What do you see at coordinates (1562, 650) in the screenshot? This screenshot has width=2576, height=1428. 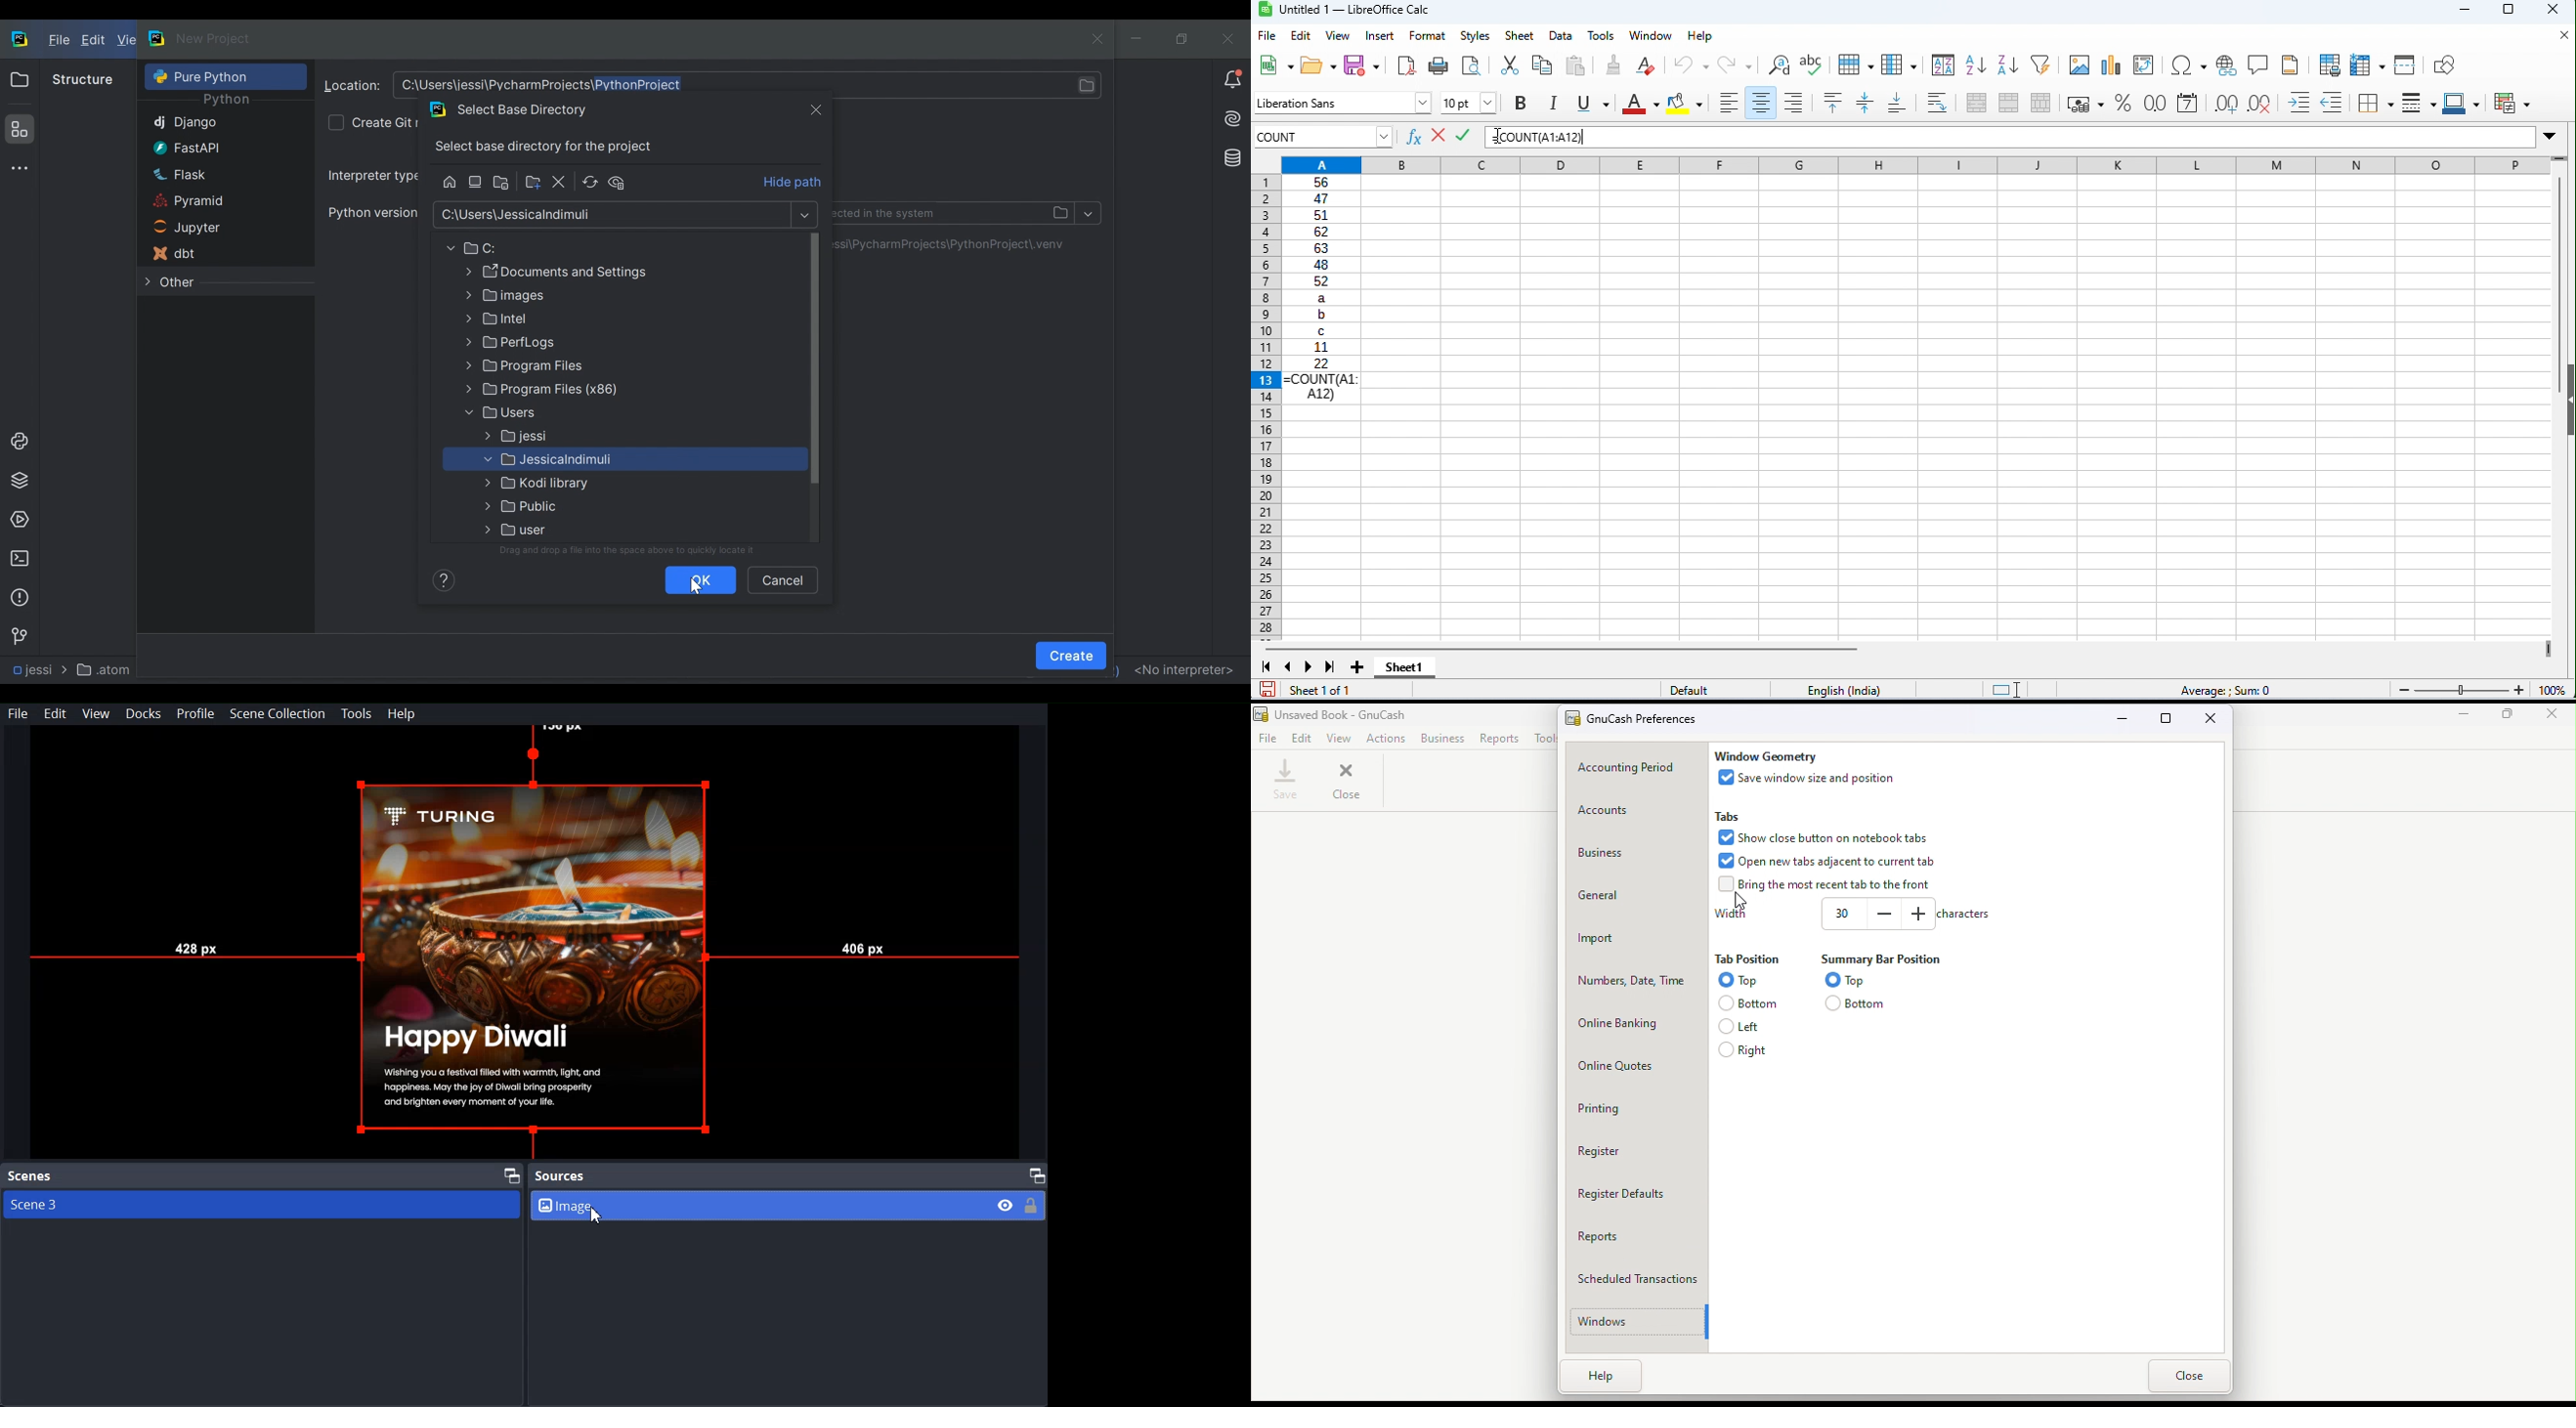 I see `horizontal scroll bar` at bounding box center [1562, 650].